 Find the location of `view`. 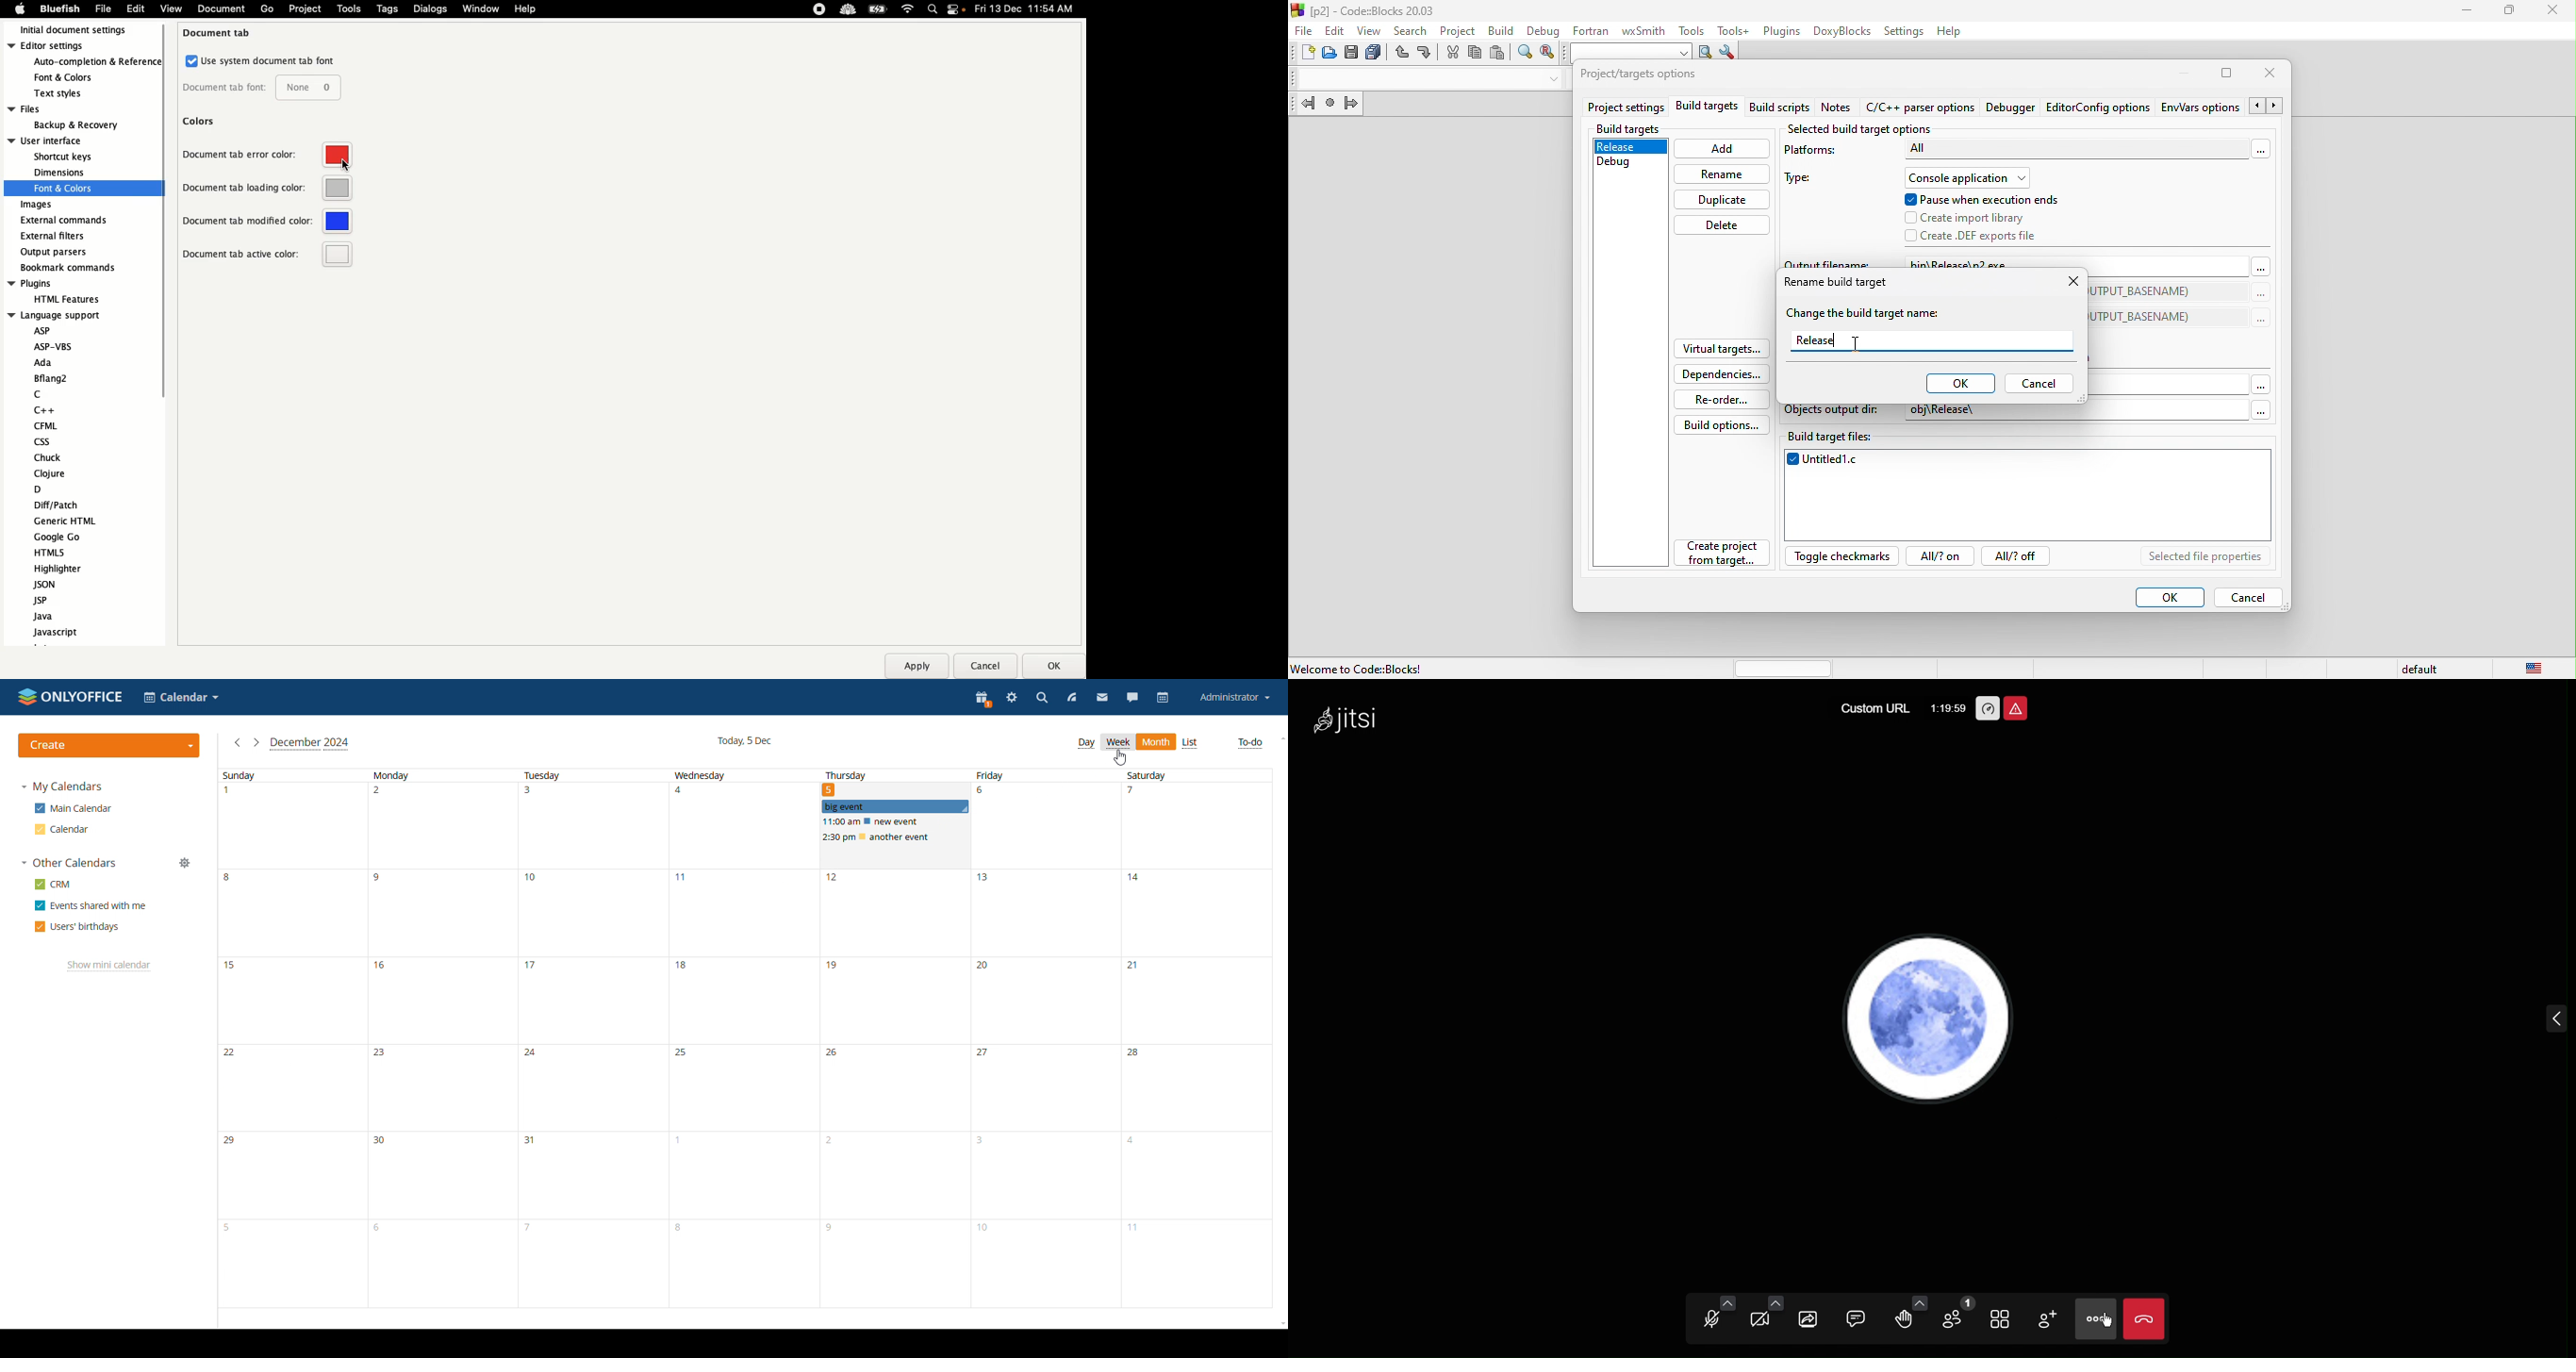

view is located at coordinates (1372, 30).